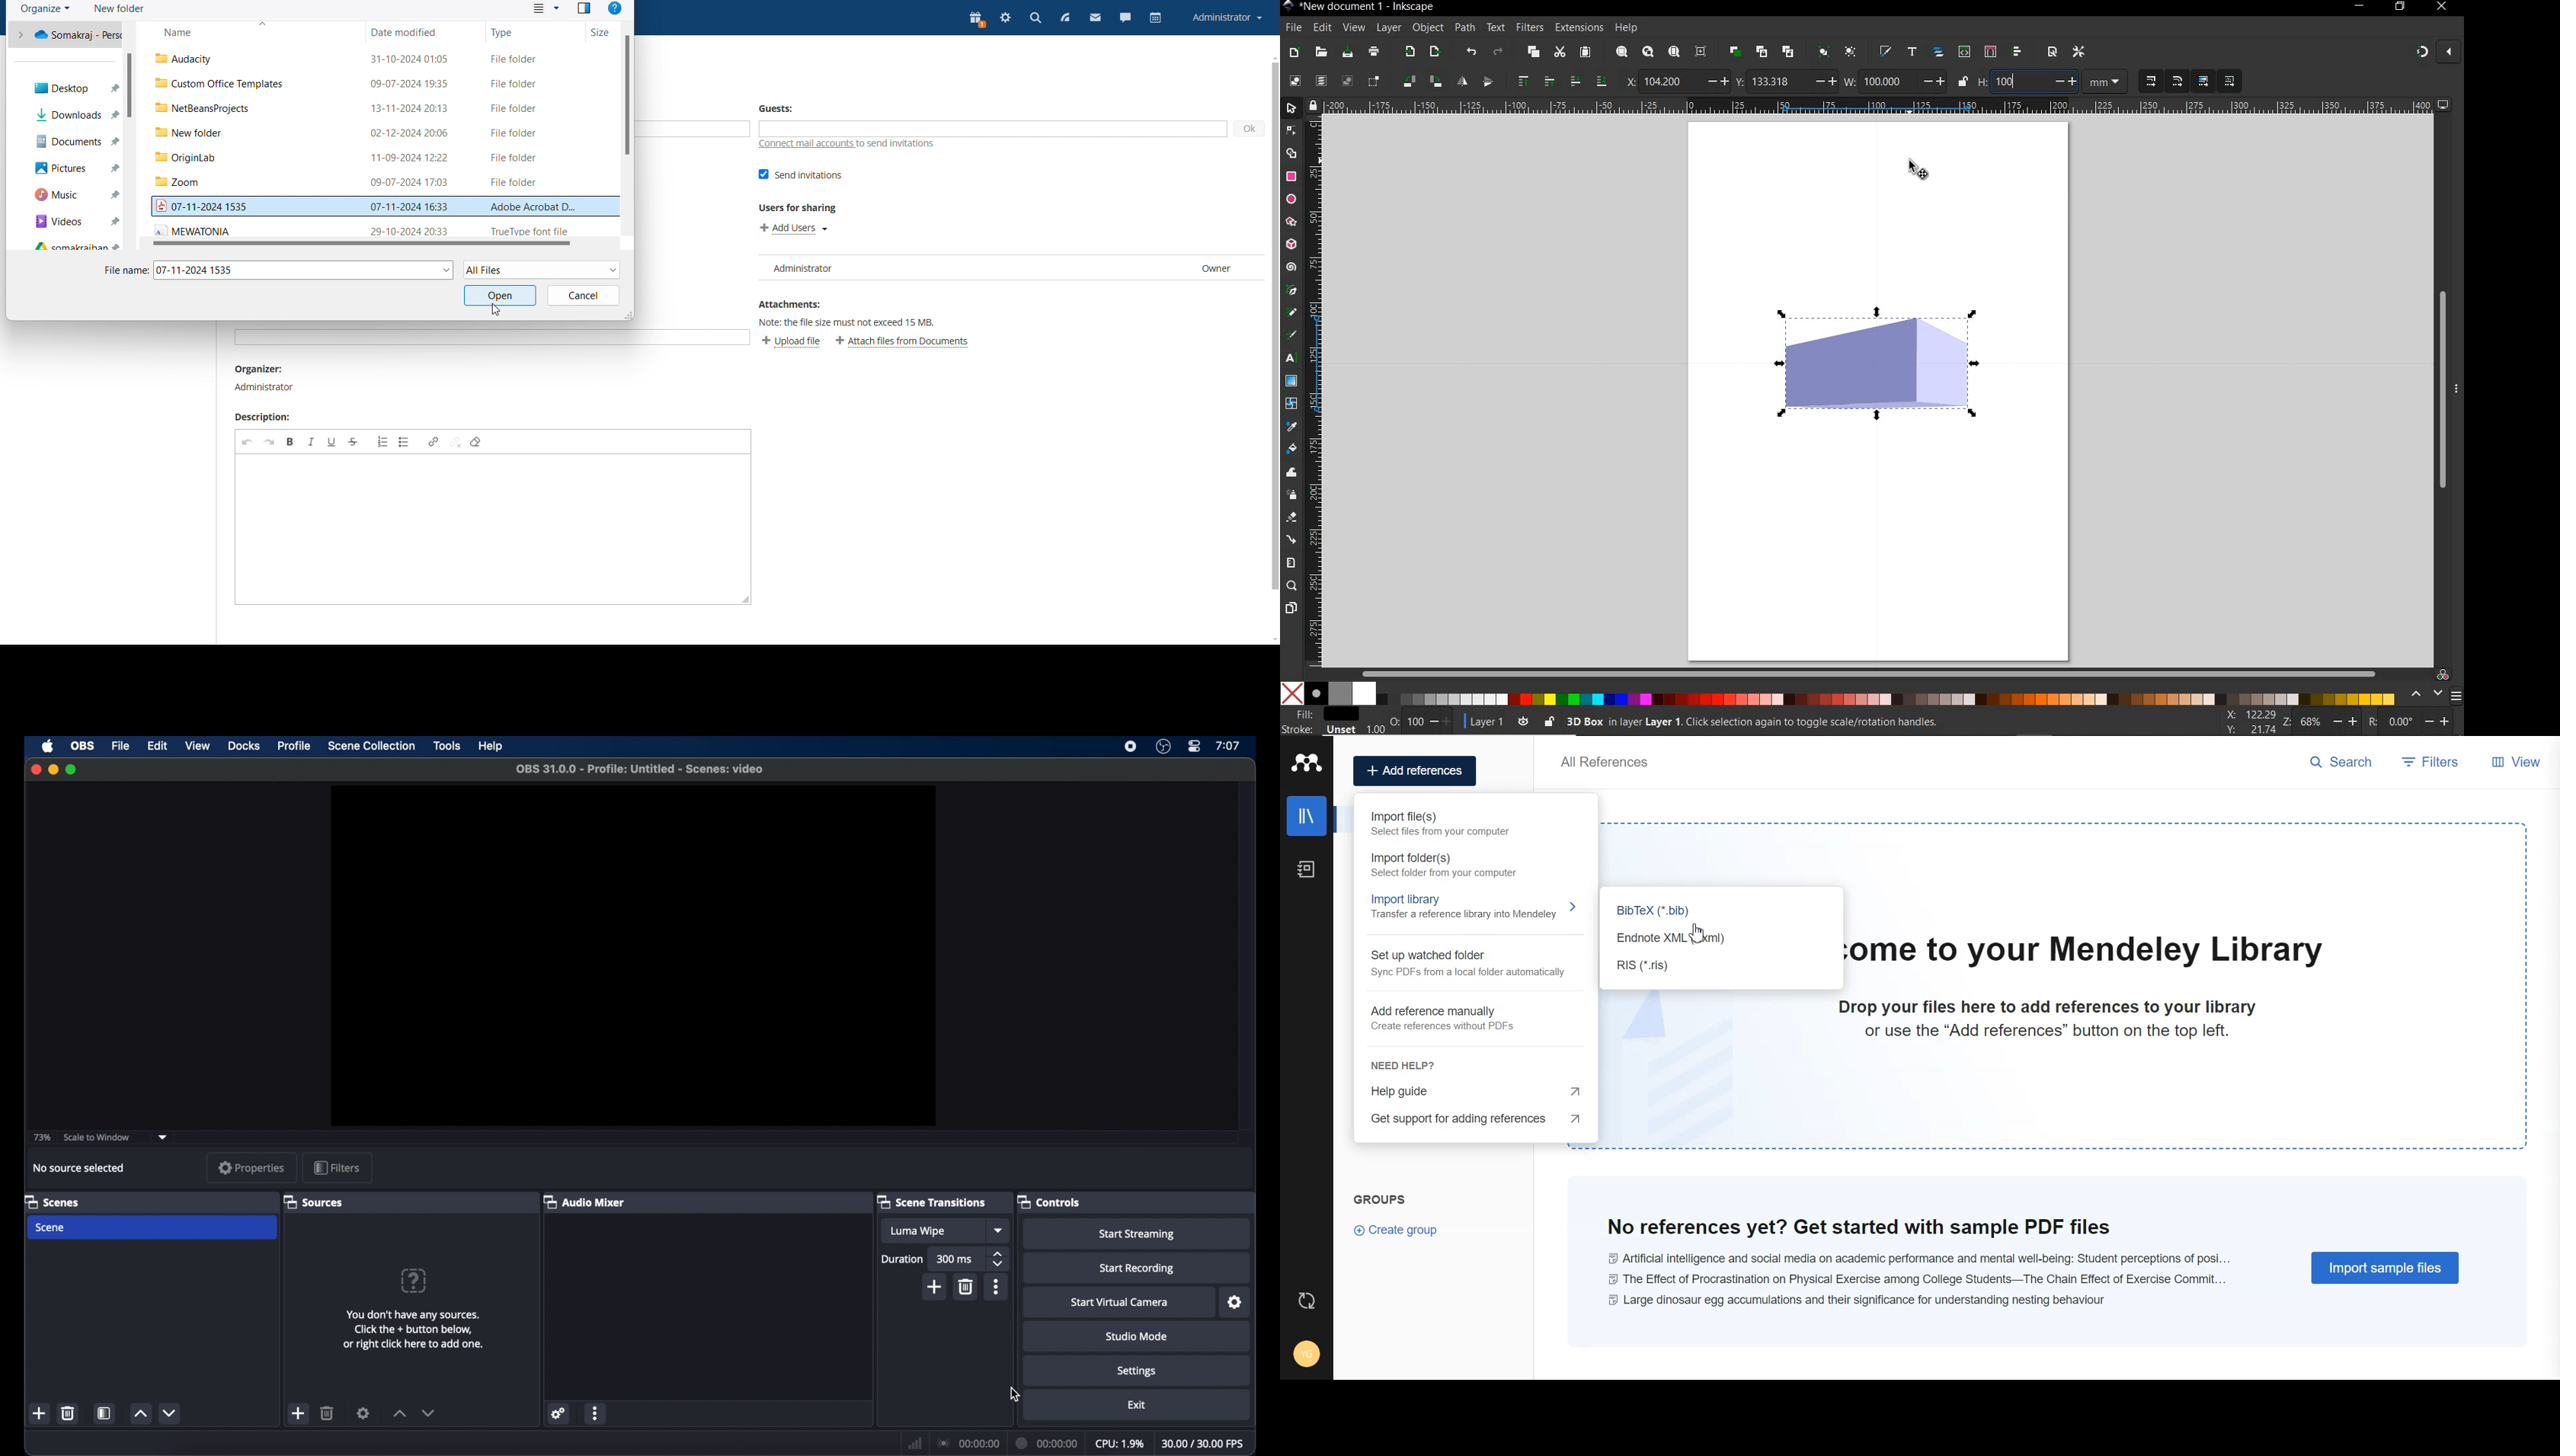  Describe the element at coordinates (1881, 364) in the screenshot. I see `shape` at that location.